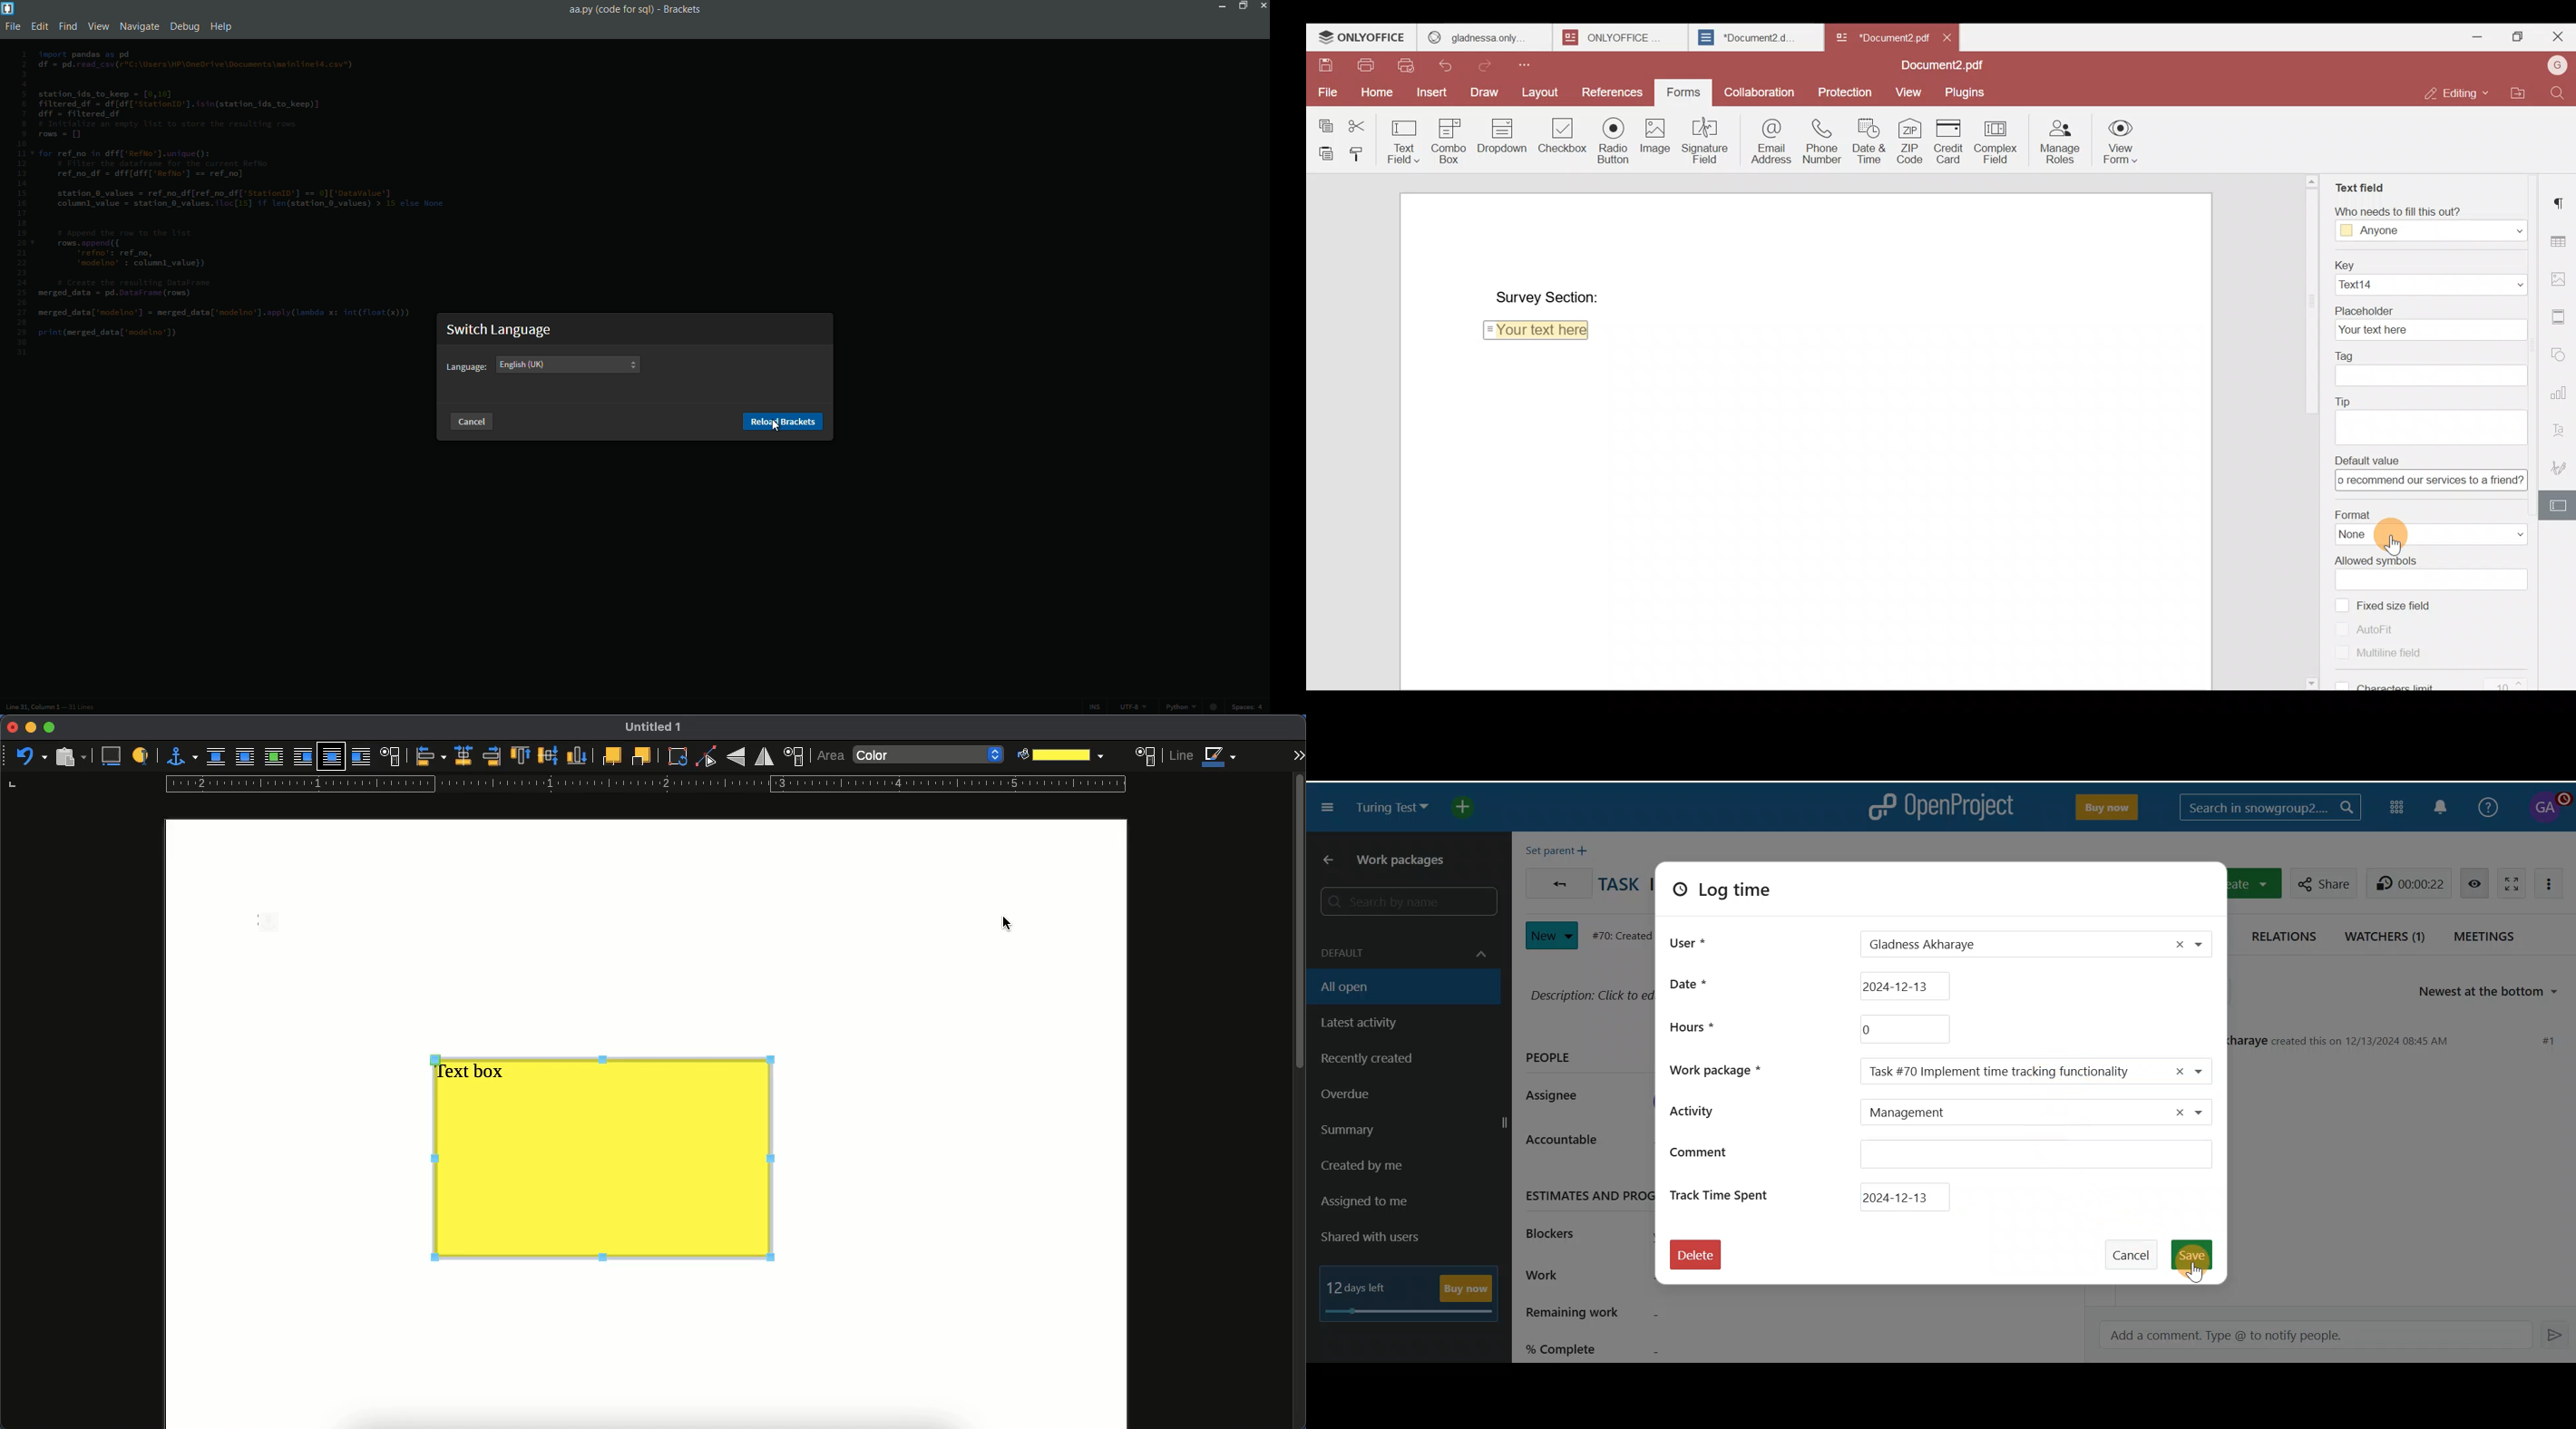 This screenshot has height=1456, width=2576. Describe the element at coordinates (1010, 923) in the screenshot. I see `cursor` at that location.